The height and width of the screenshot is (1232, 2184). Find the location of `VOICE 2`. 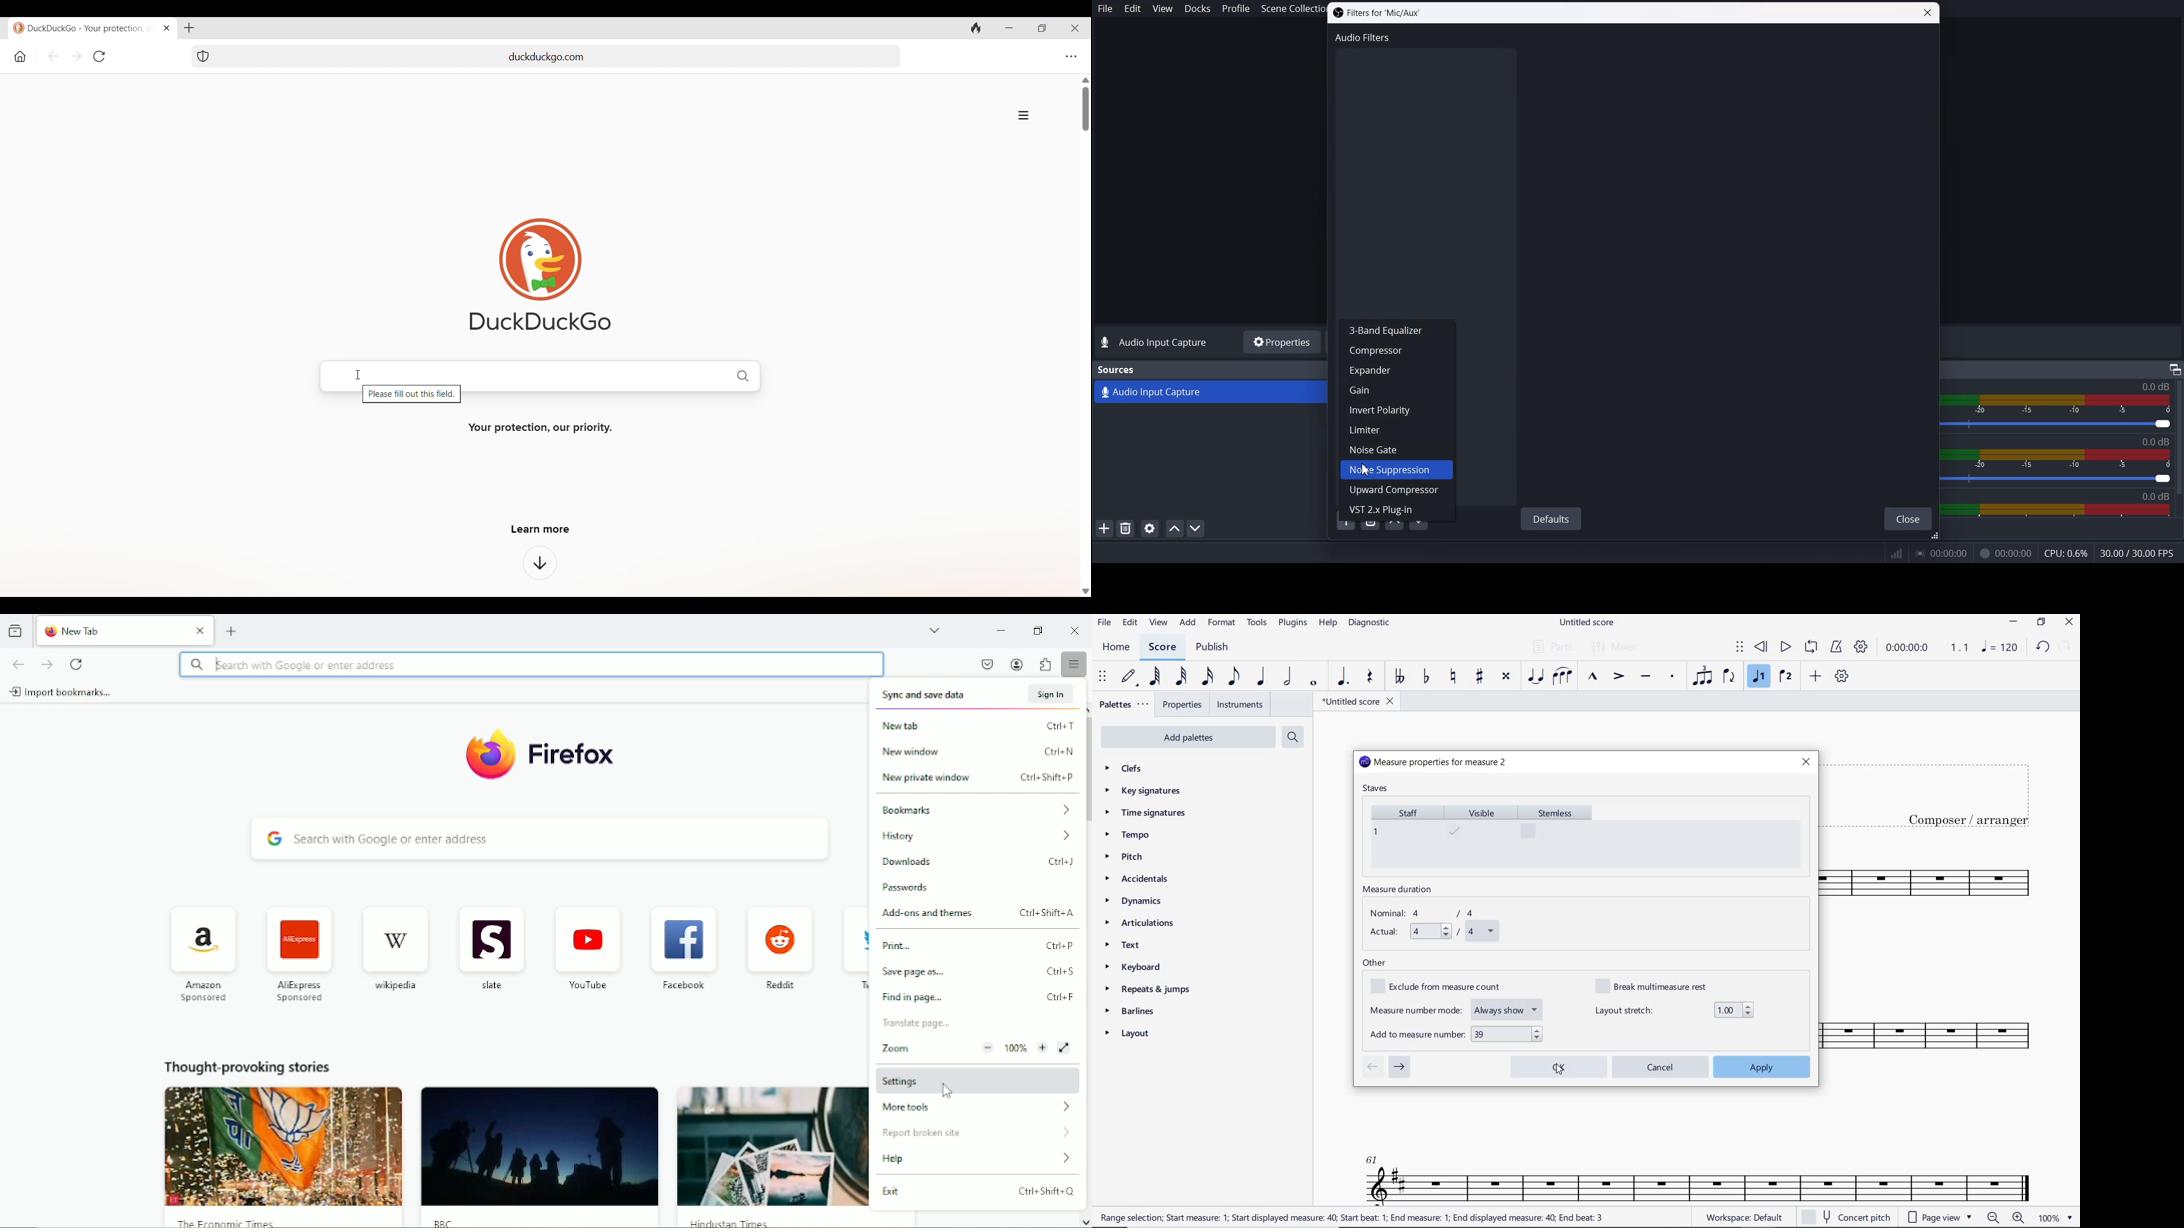

VOICE 2 is located at coordinates (1786, 677).